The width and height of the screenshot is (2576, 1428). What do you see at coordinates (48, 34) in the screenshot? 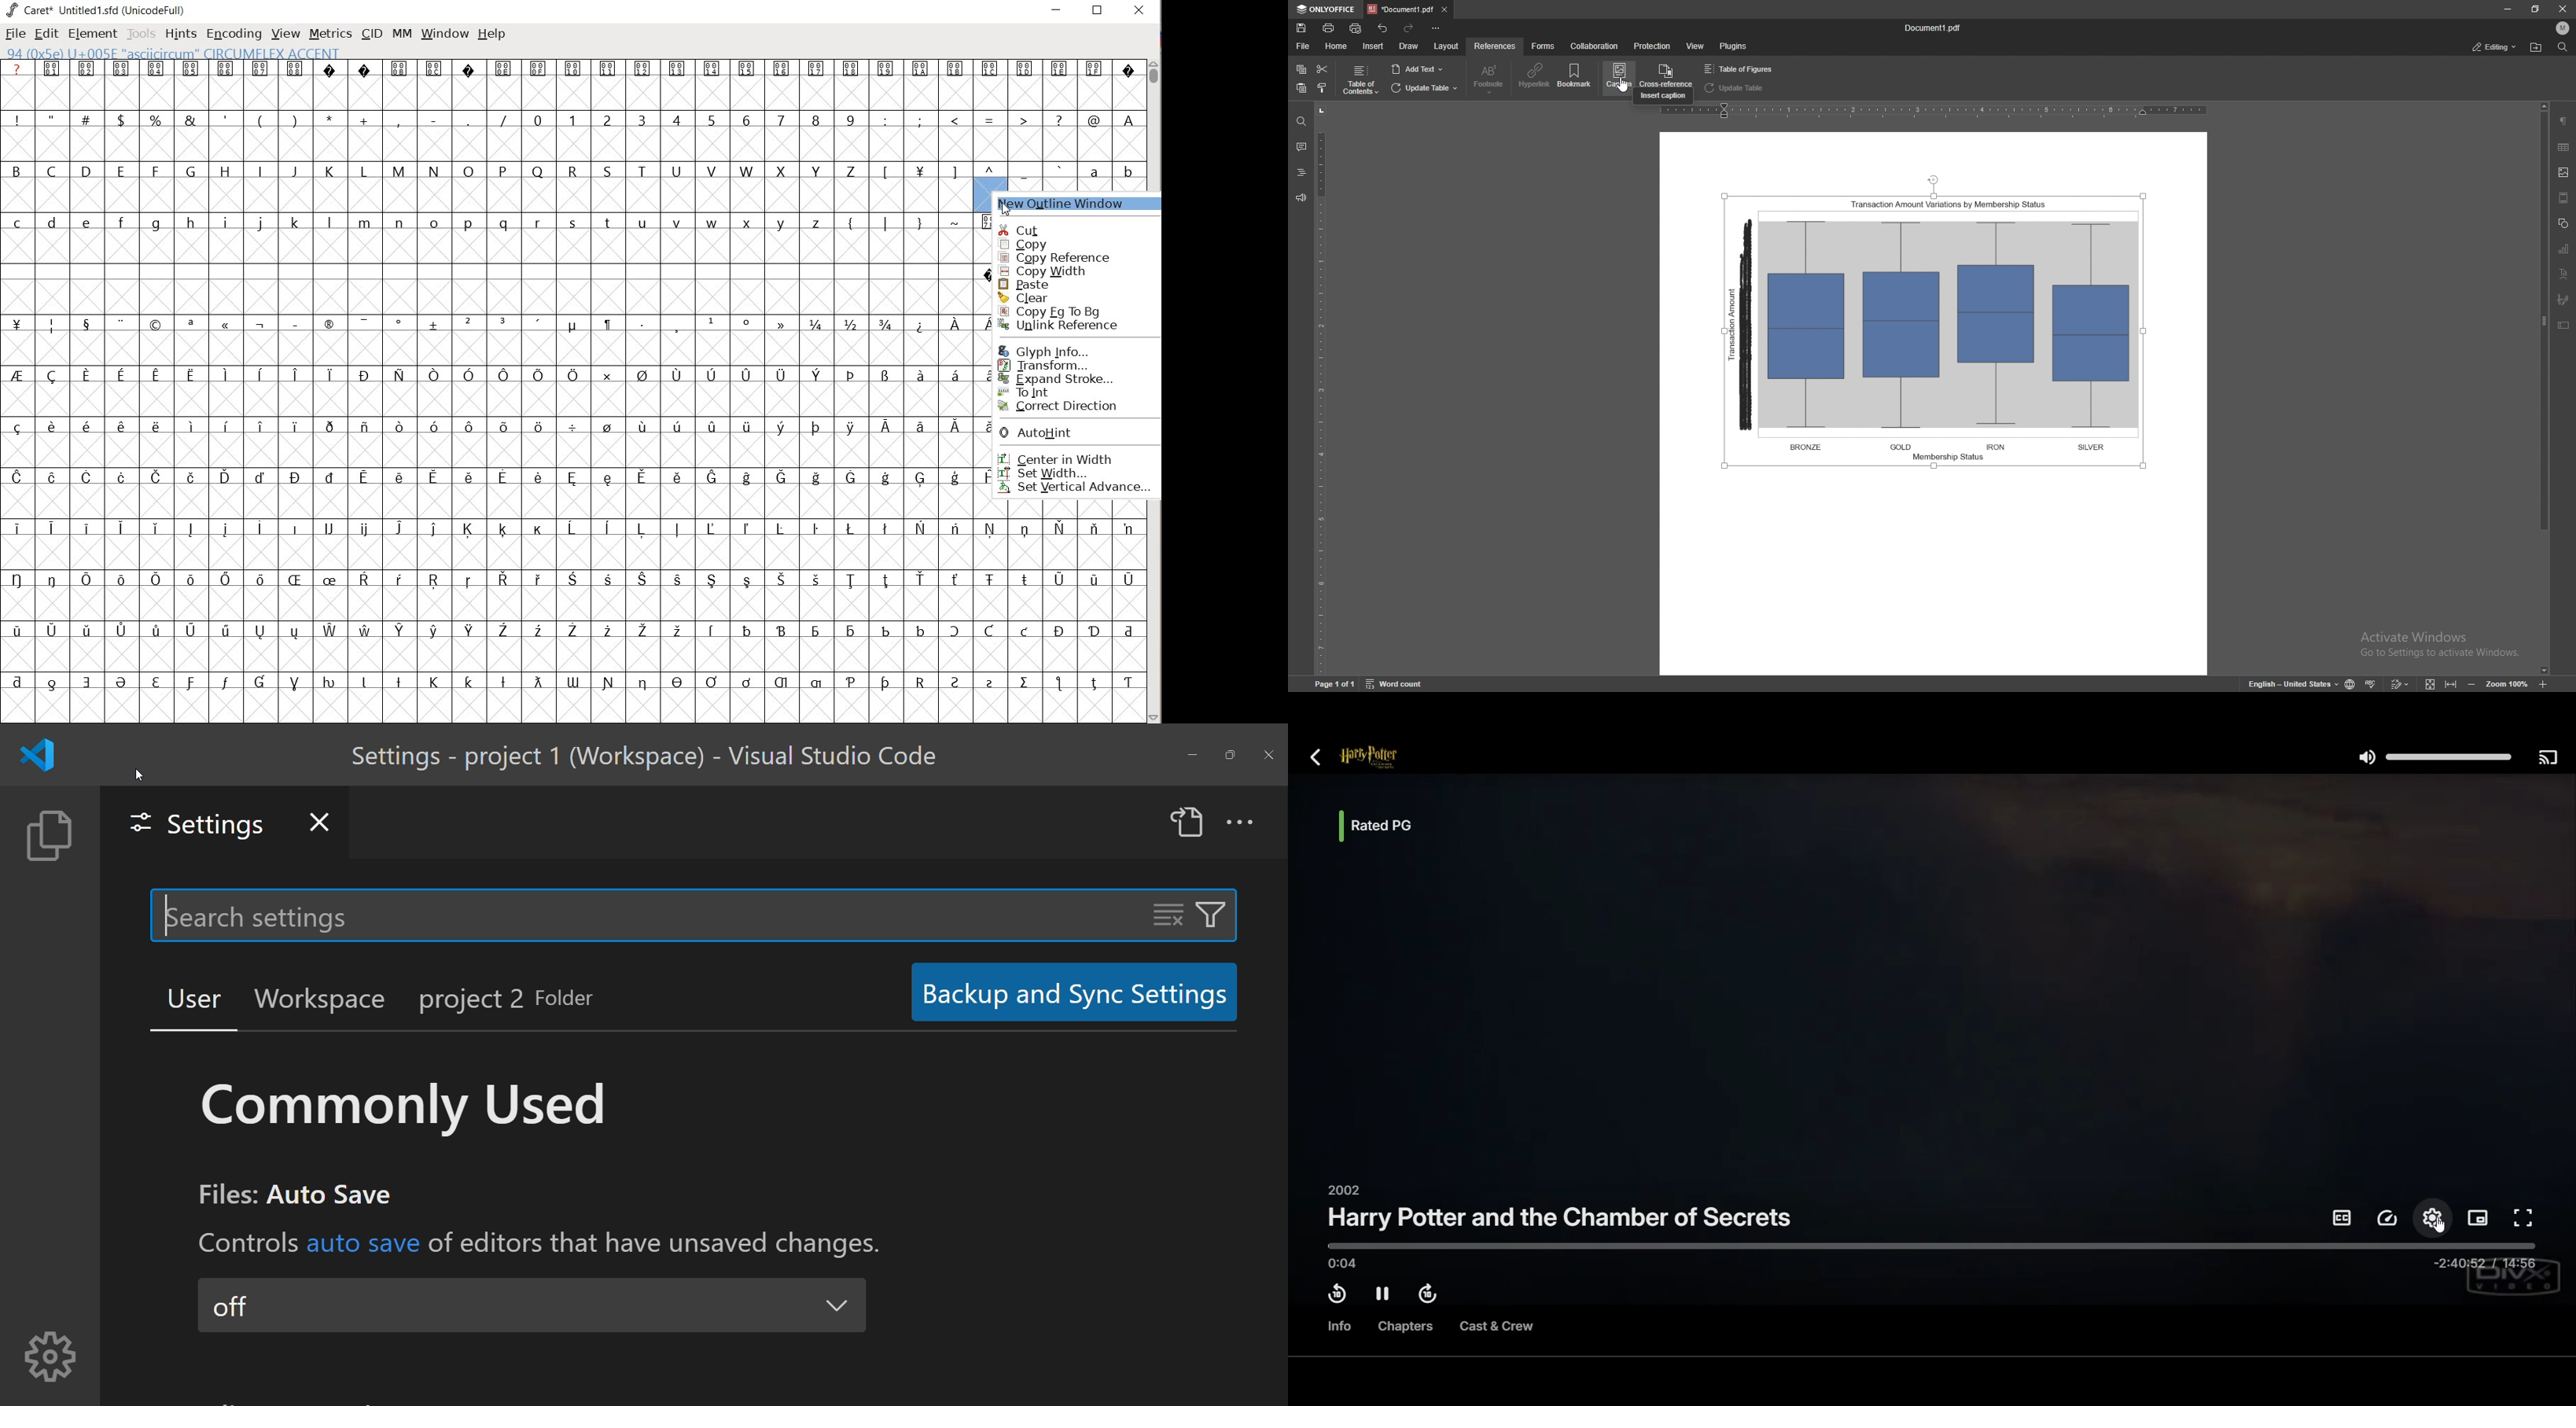
I see `EDIT` at bounding box center [48, 34].